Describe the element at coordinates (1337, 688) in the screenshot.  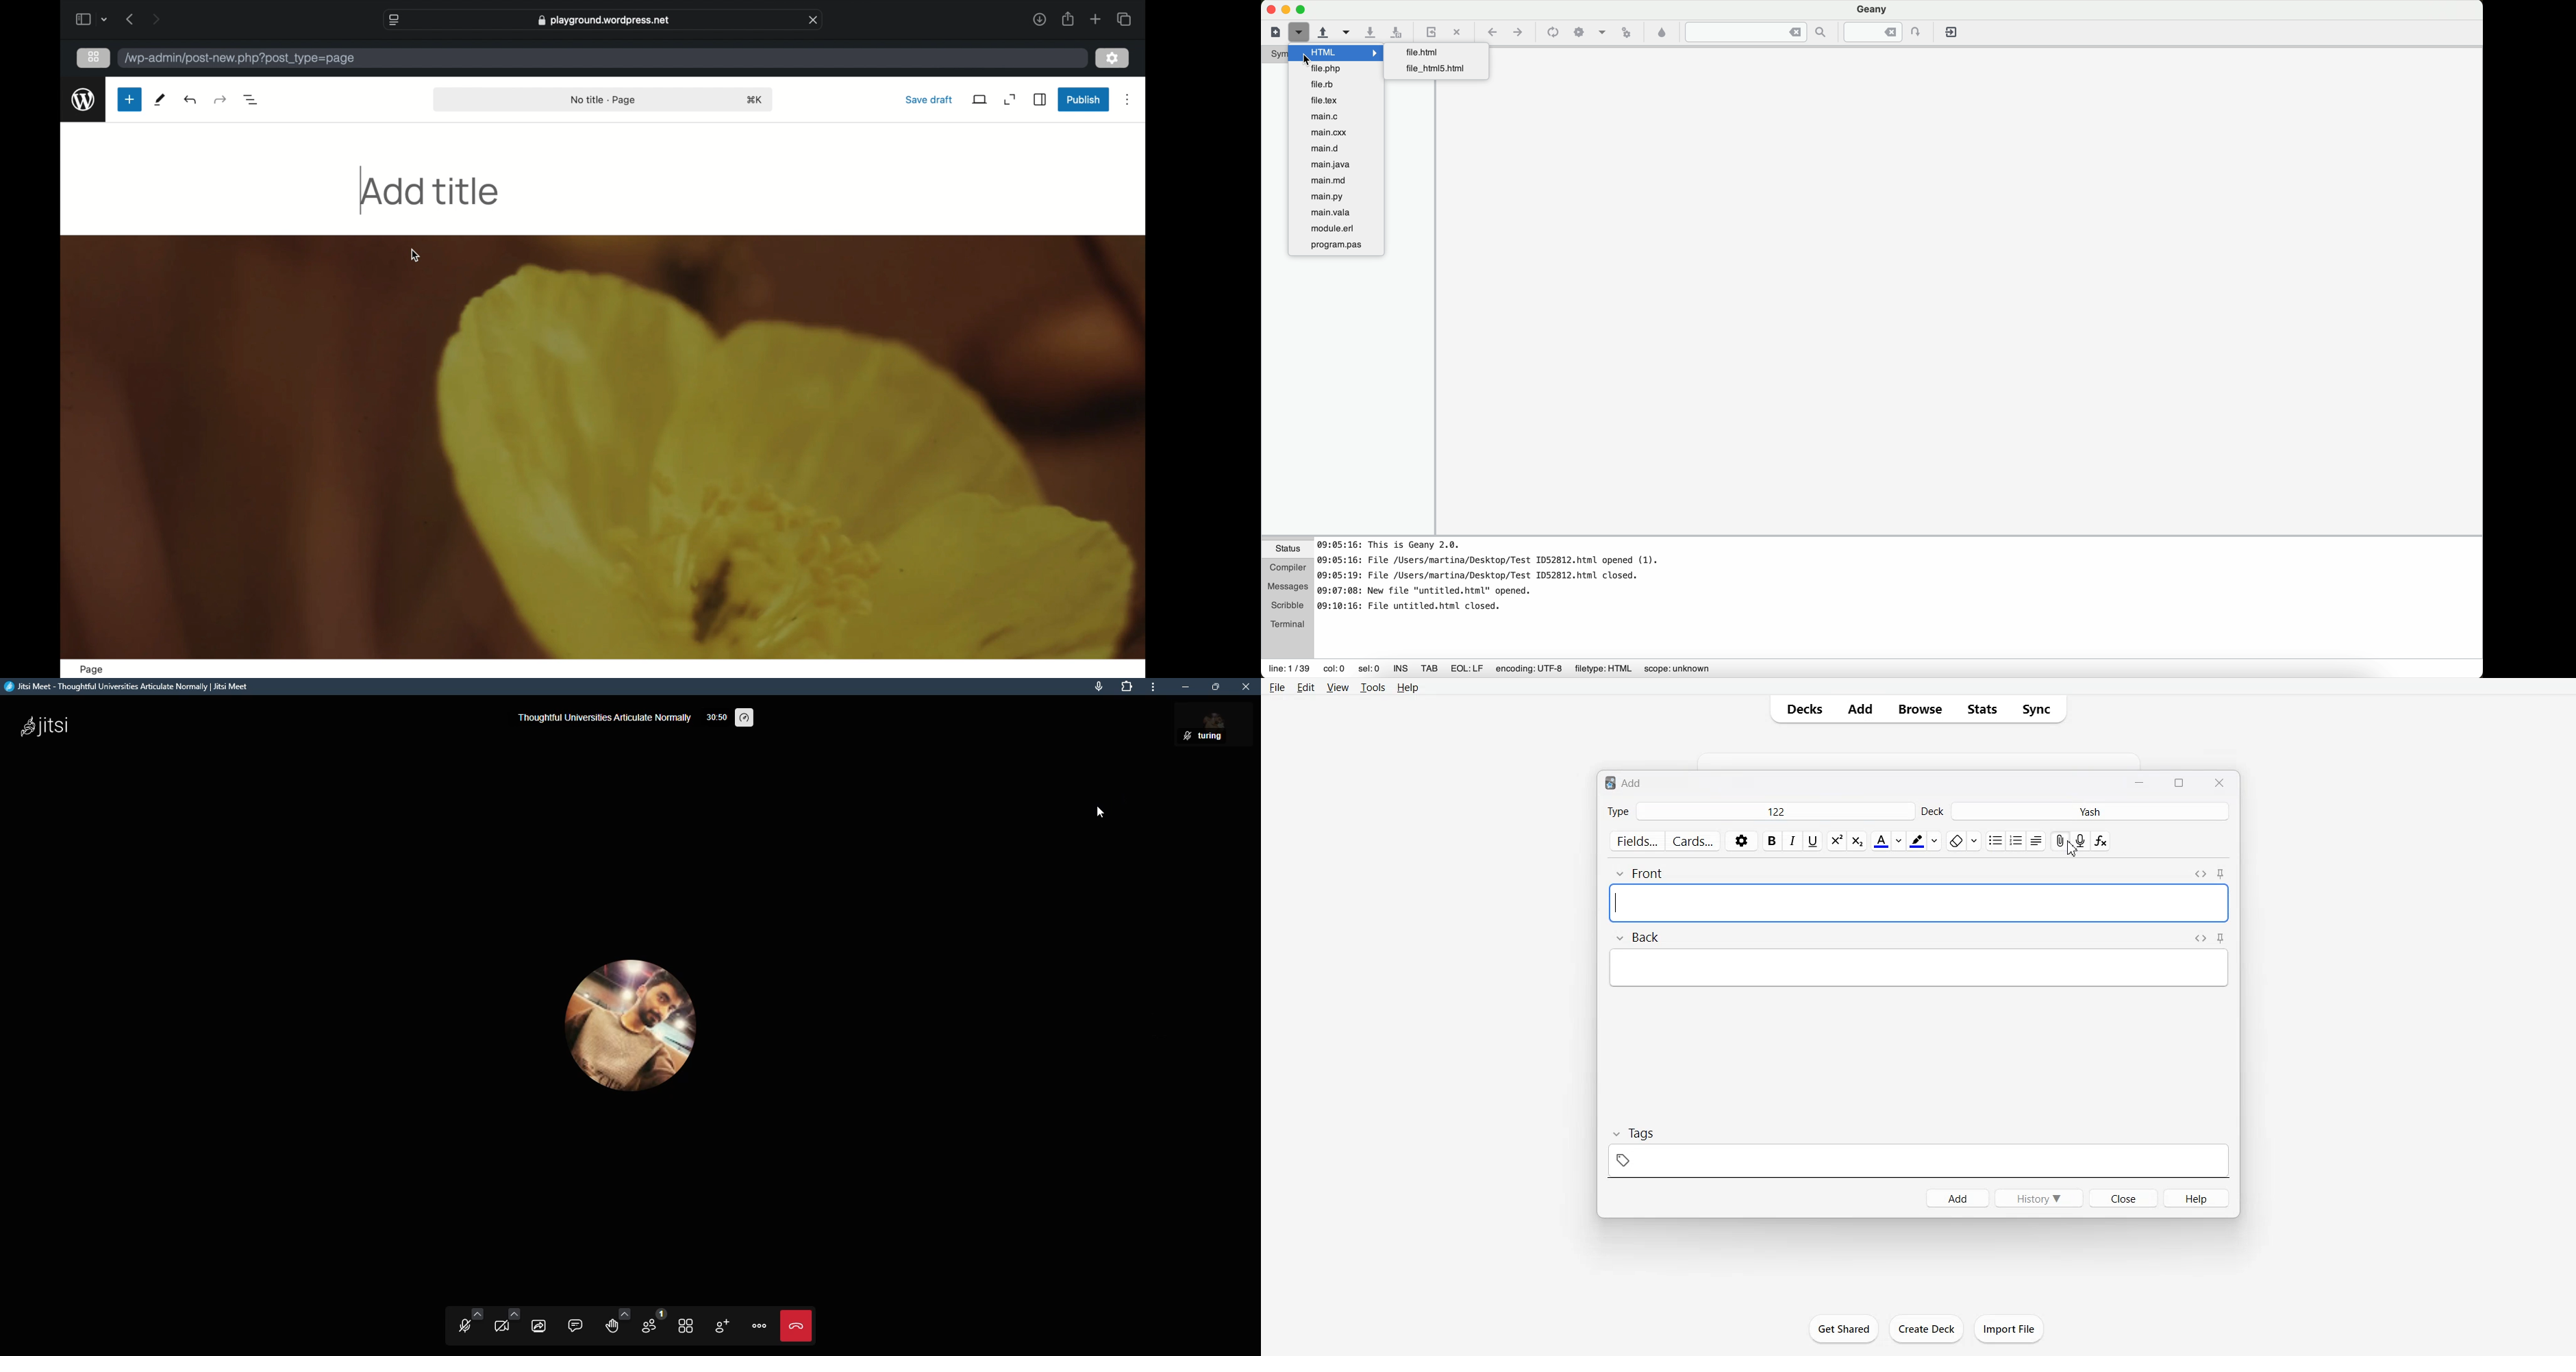
I see `View` at that location.